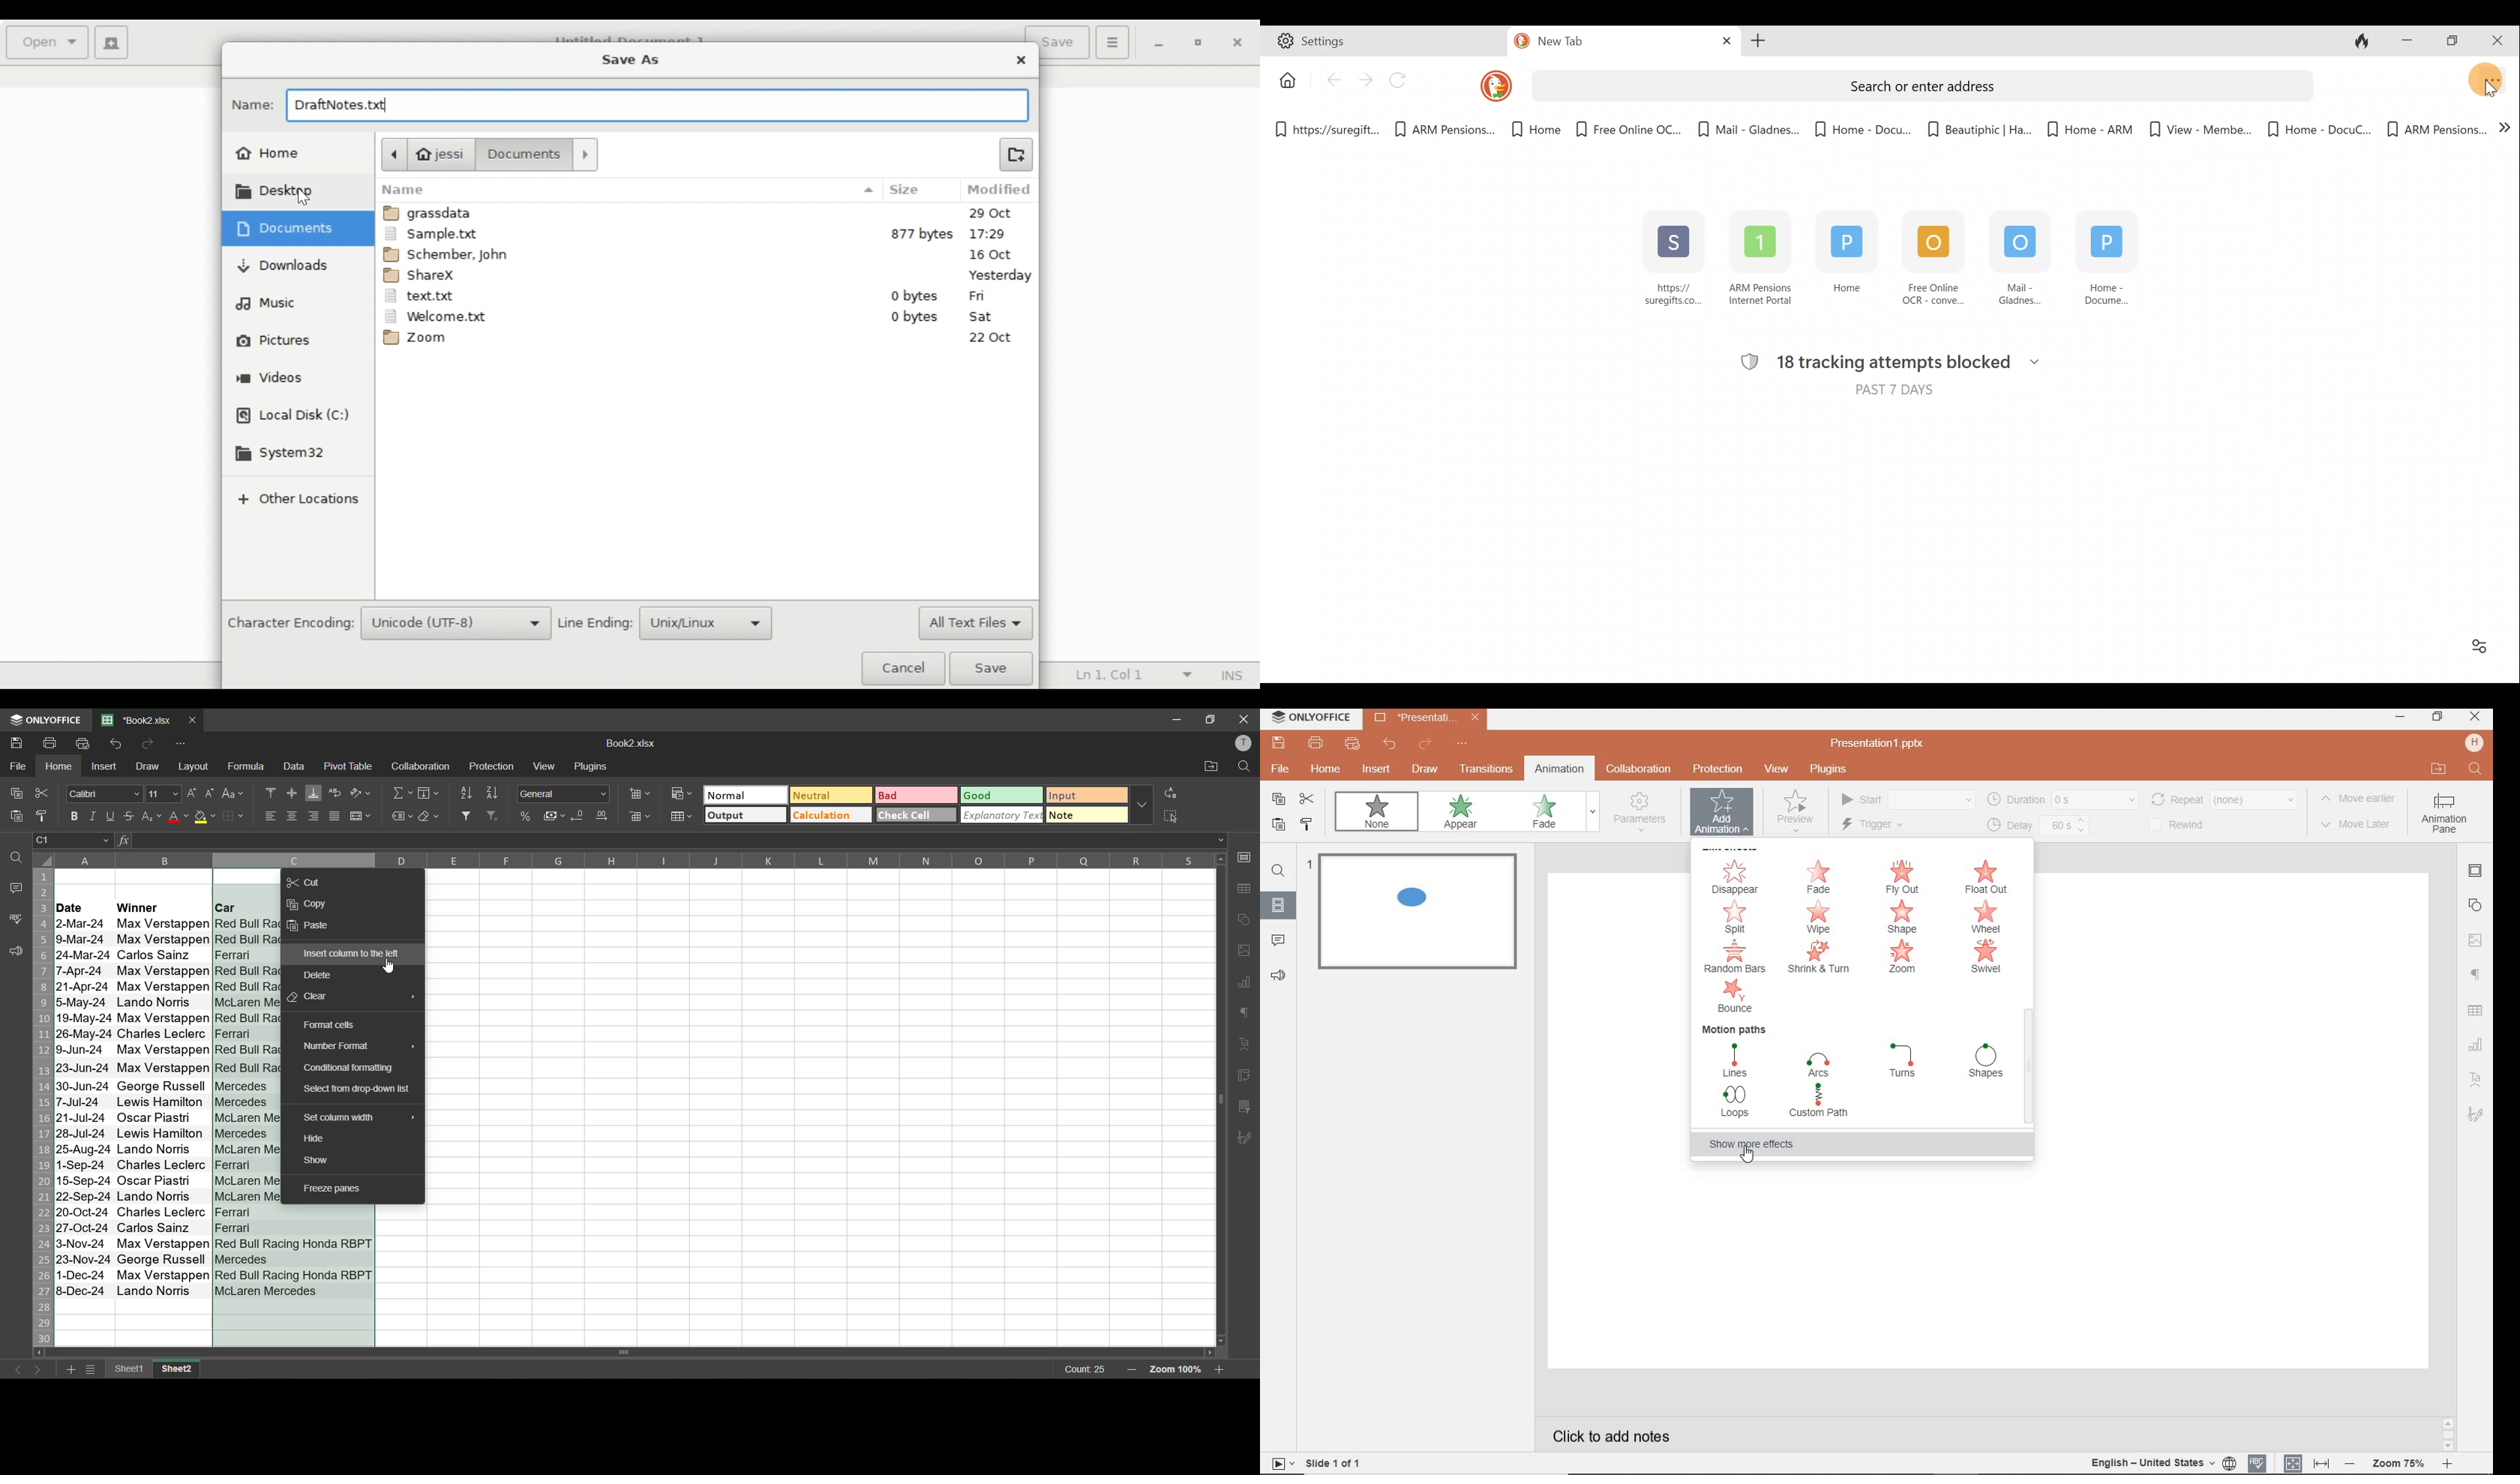 Image resolution: width=2520 pixels, height=1484 pixels. Describe the element at coordinates (337, 1047) in the screenshot. I see `number format` at that location.